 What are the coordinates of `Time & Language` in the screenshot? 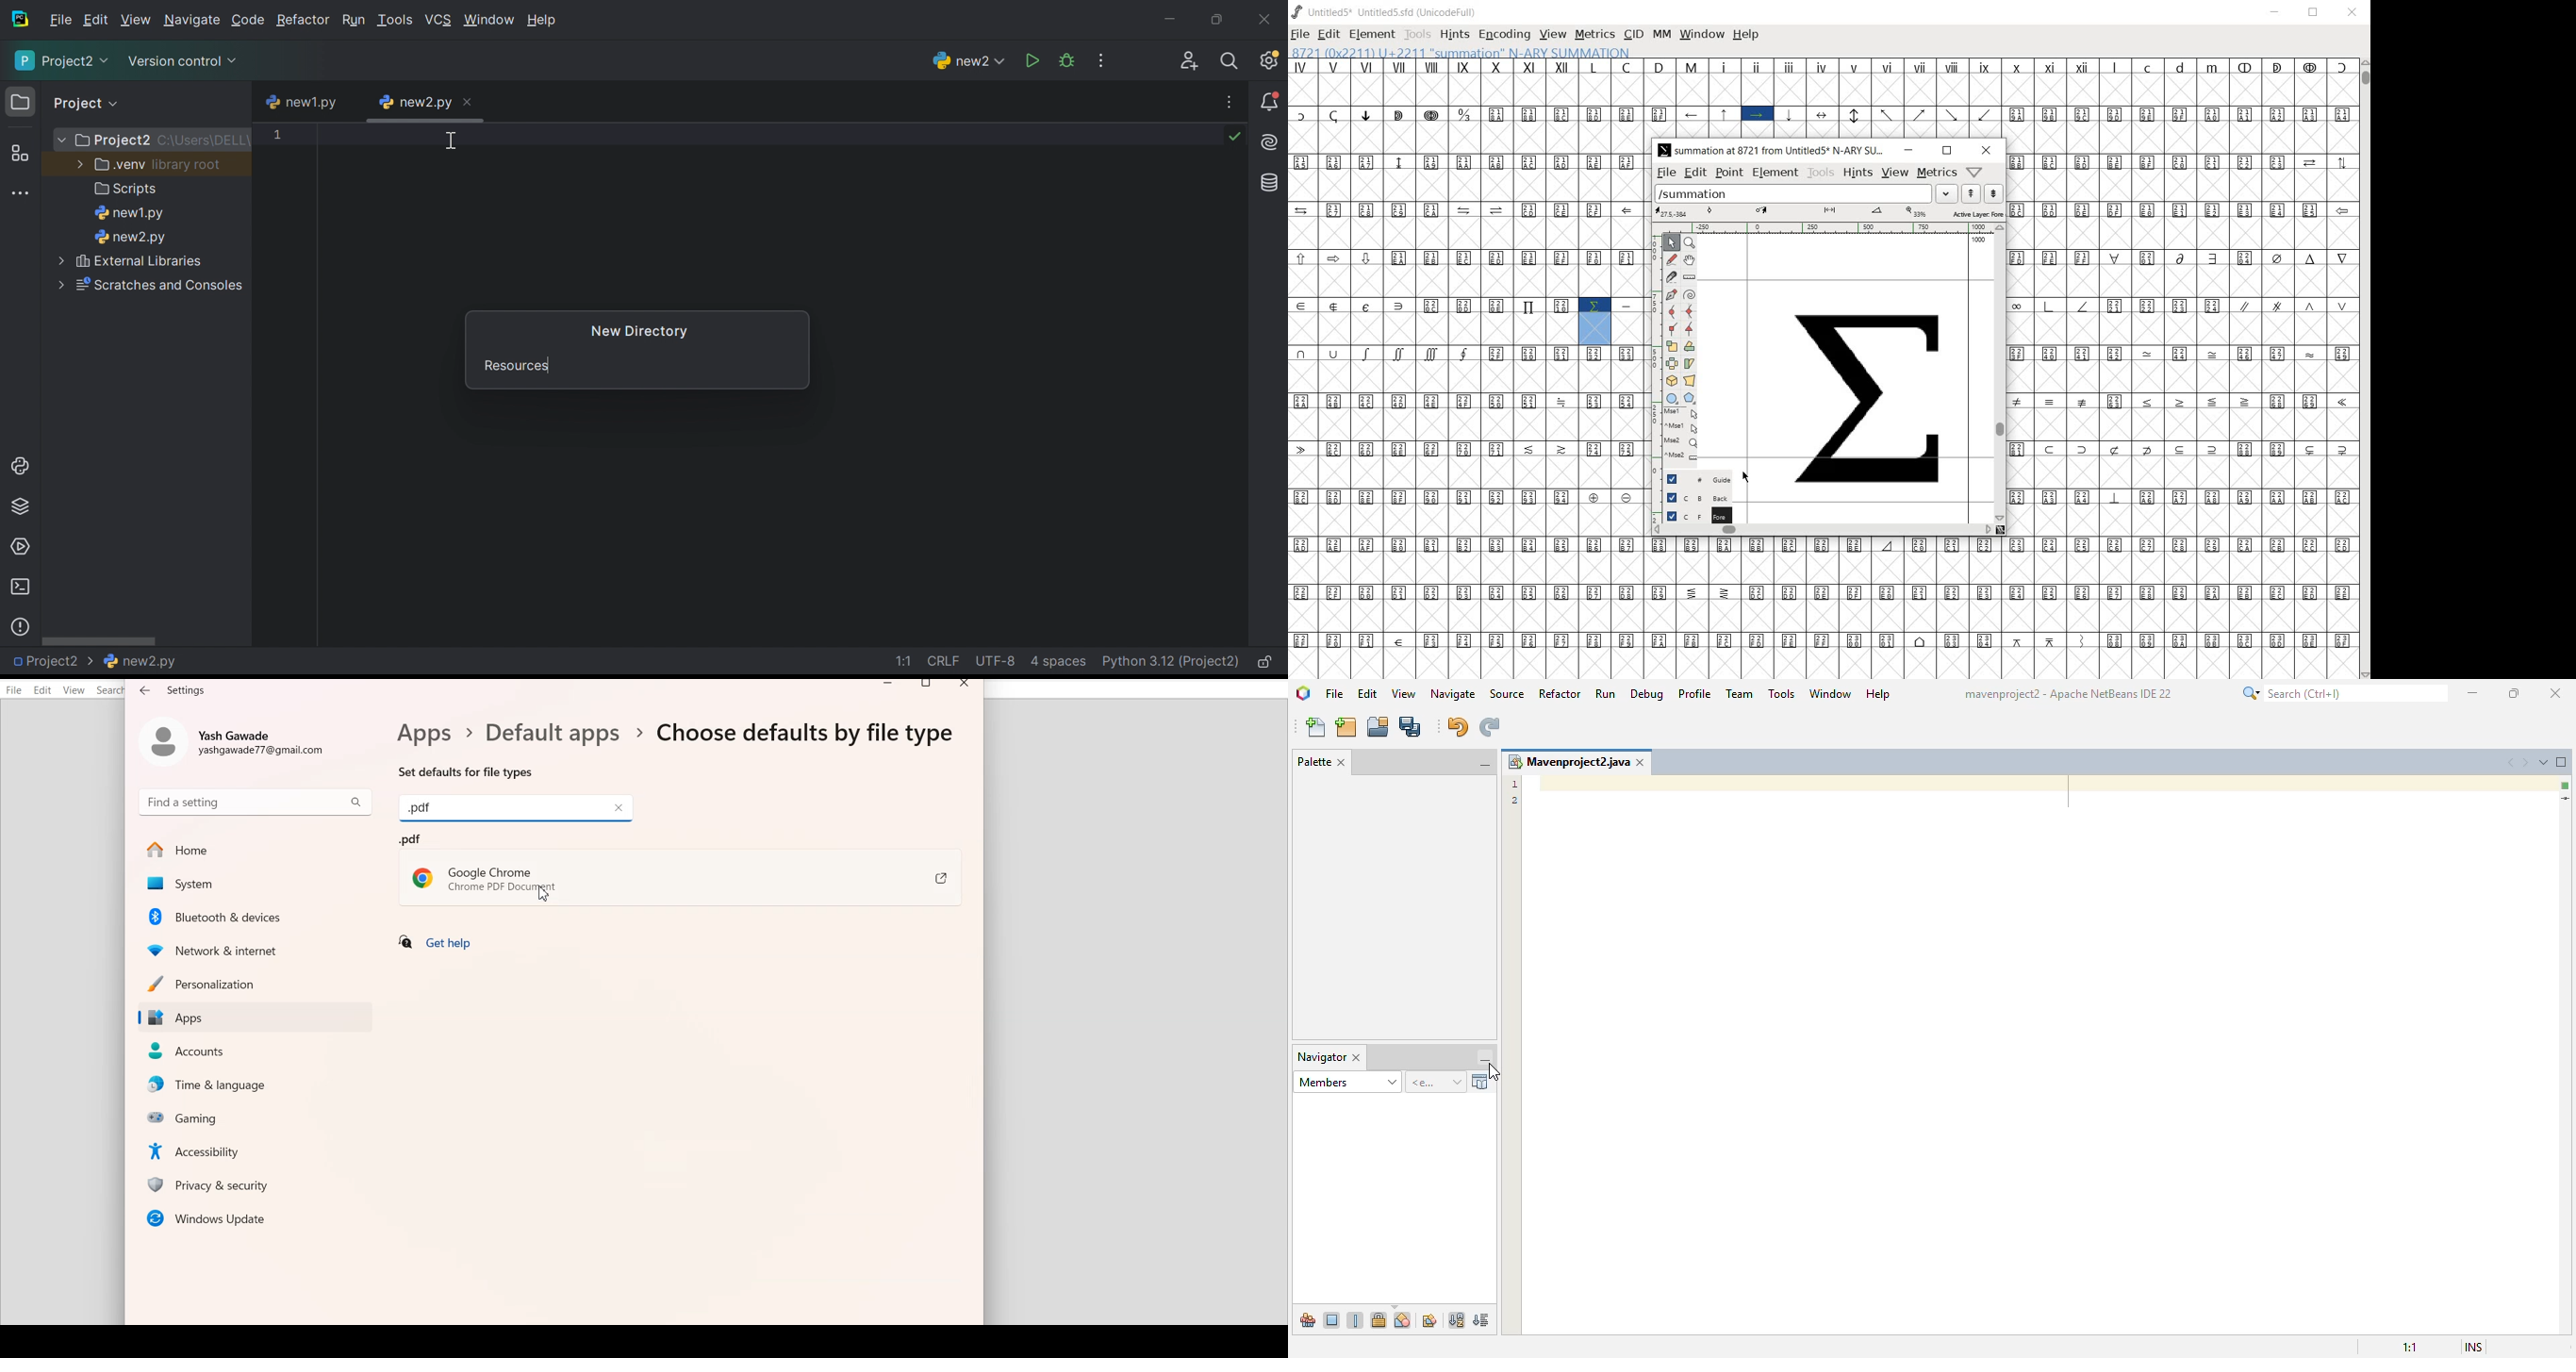 It's located at (259, 1086).